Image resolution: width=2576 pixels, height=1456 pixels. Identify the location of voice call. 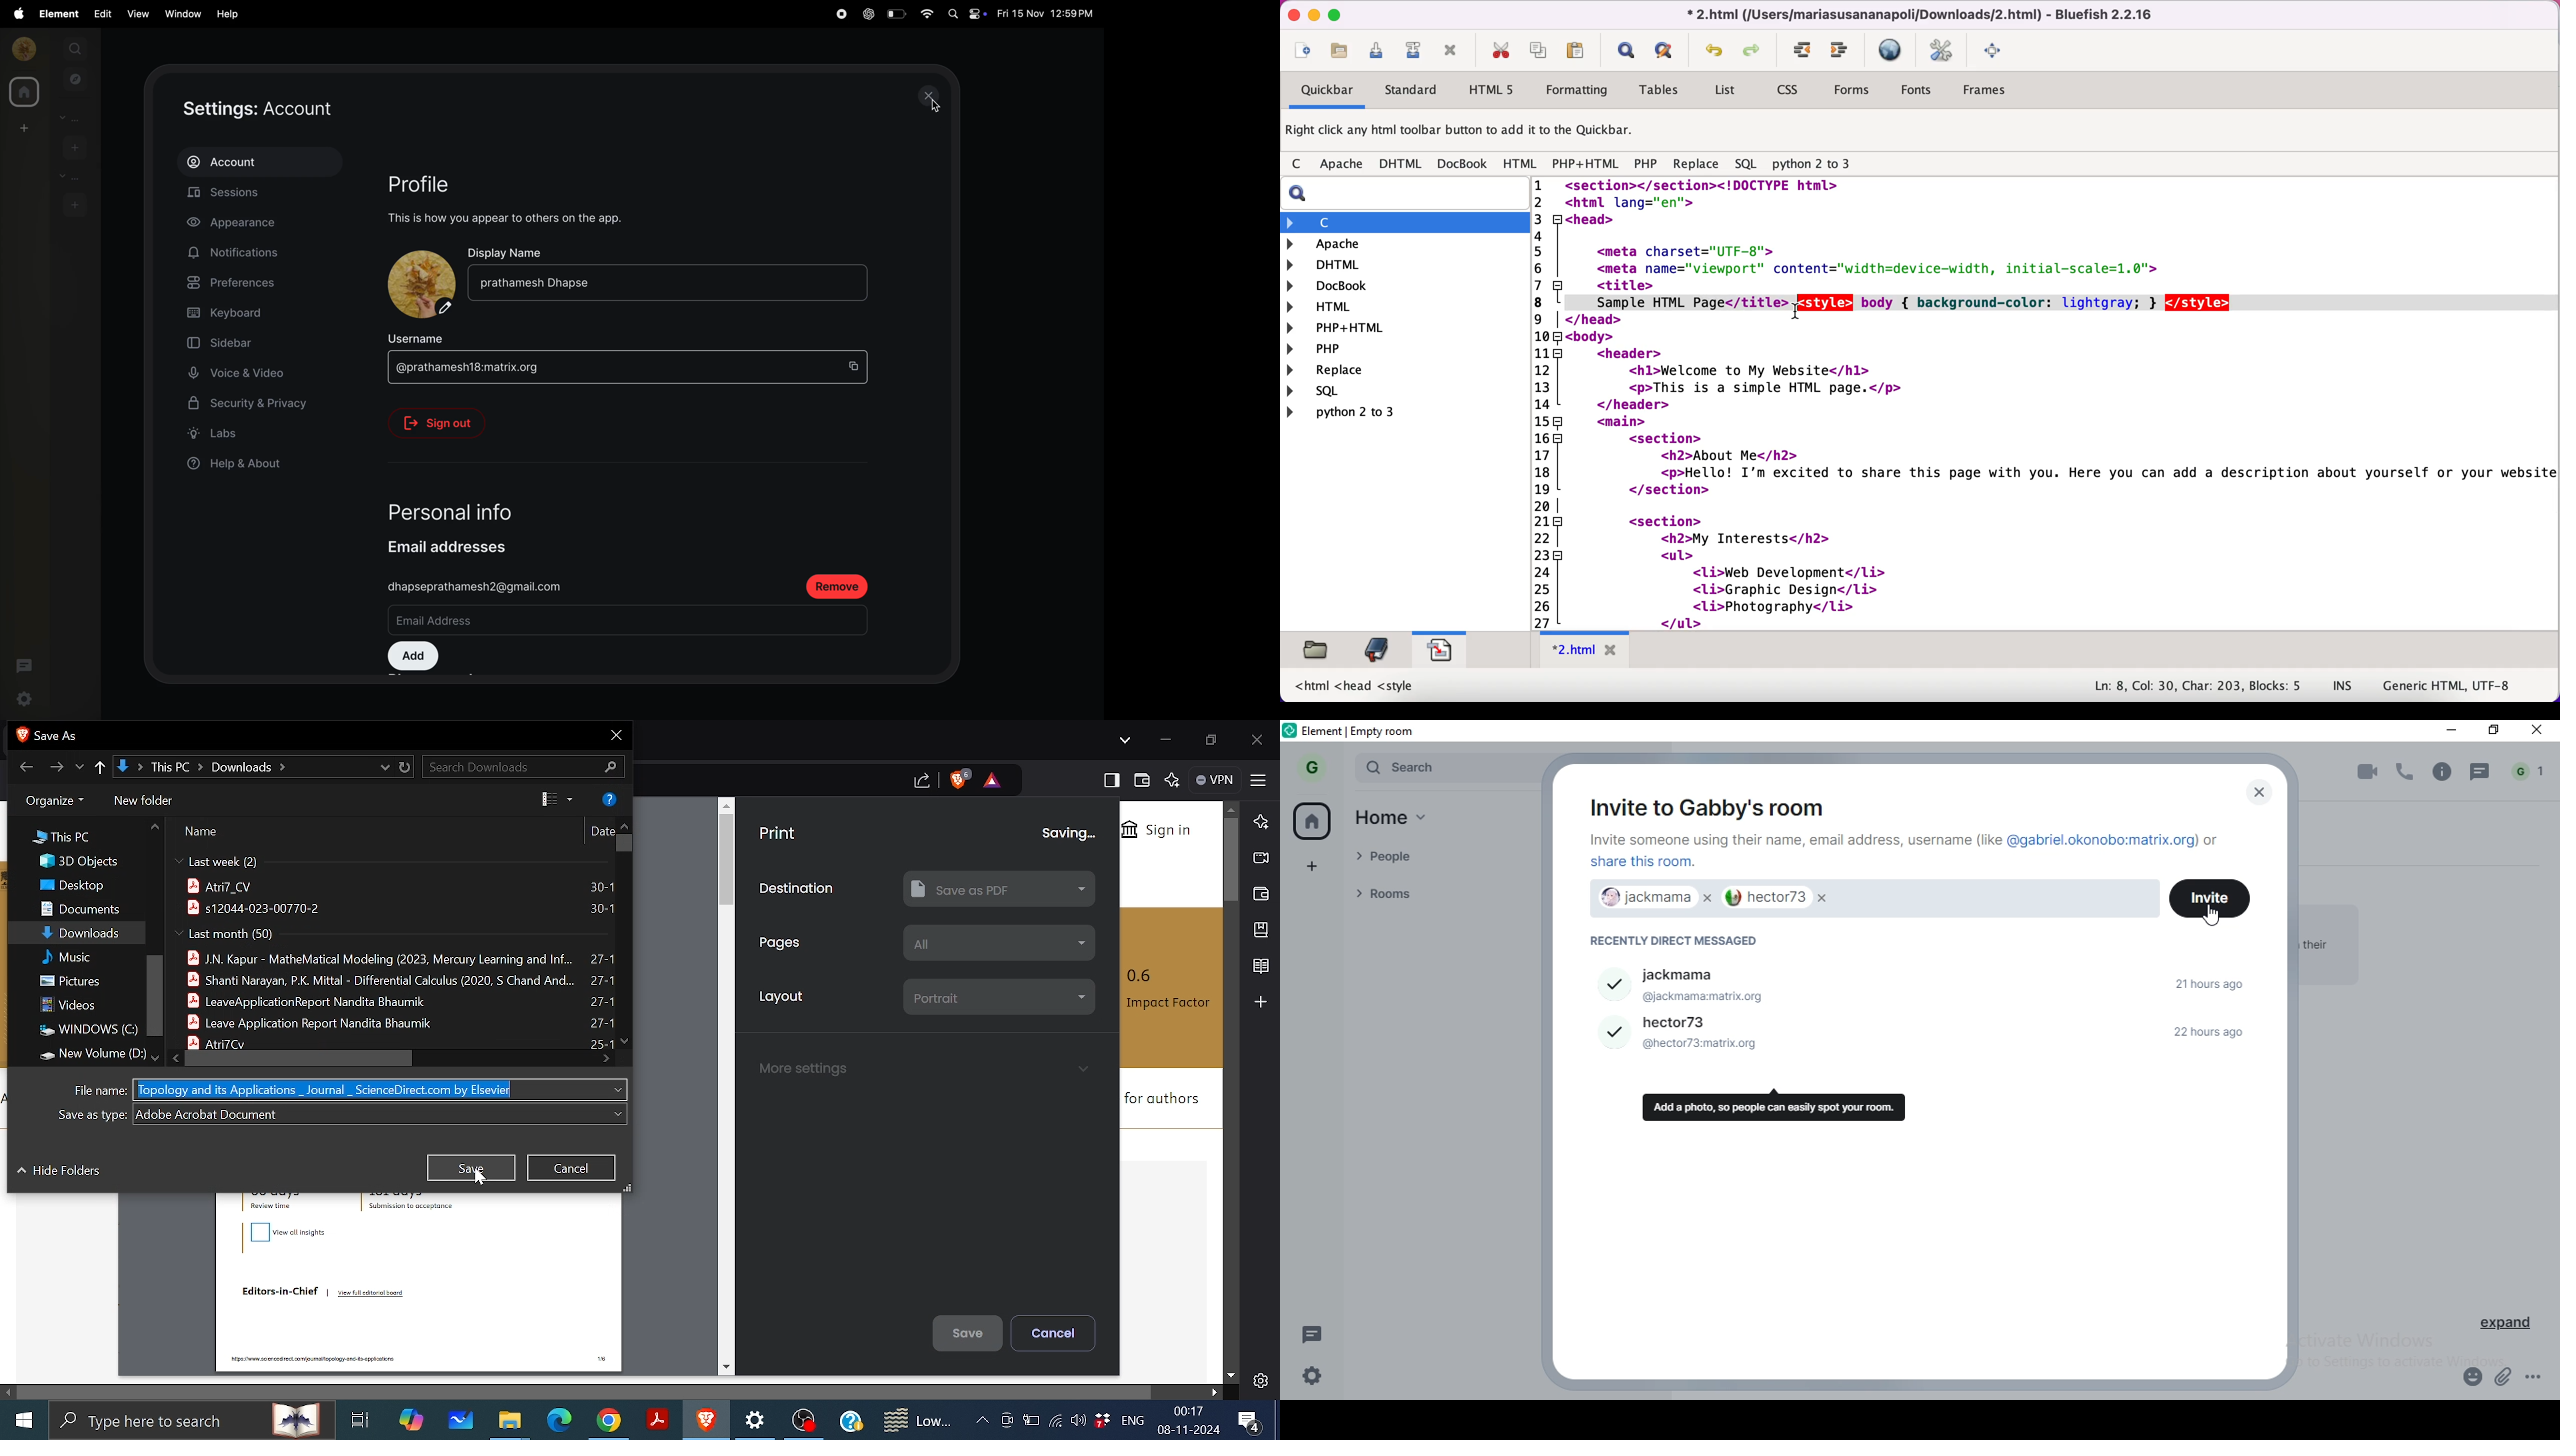
(2406, 772).